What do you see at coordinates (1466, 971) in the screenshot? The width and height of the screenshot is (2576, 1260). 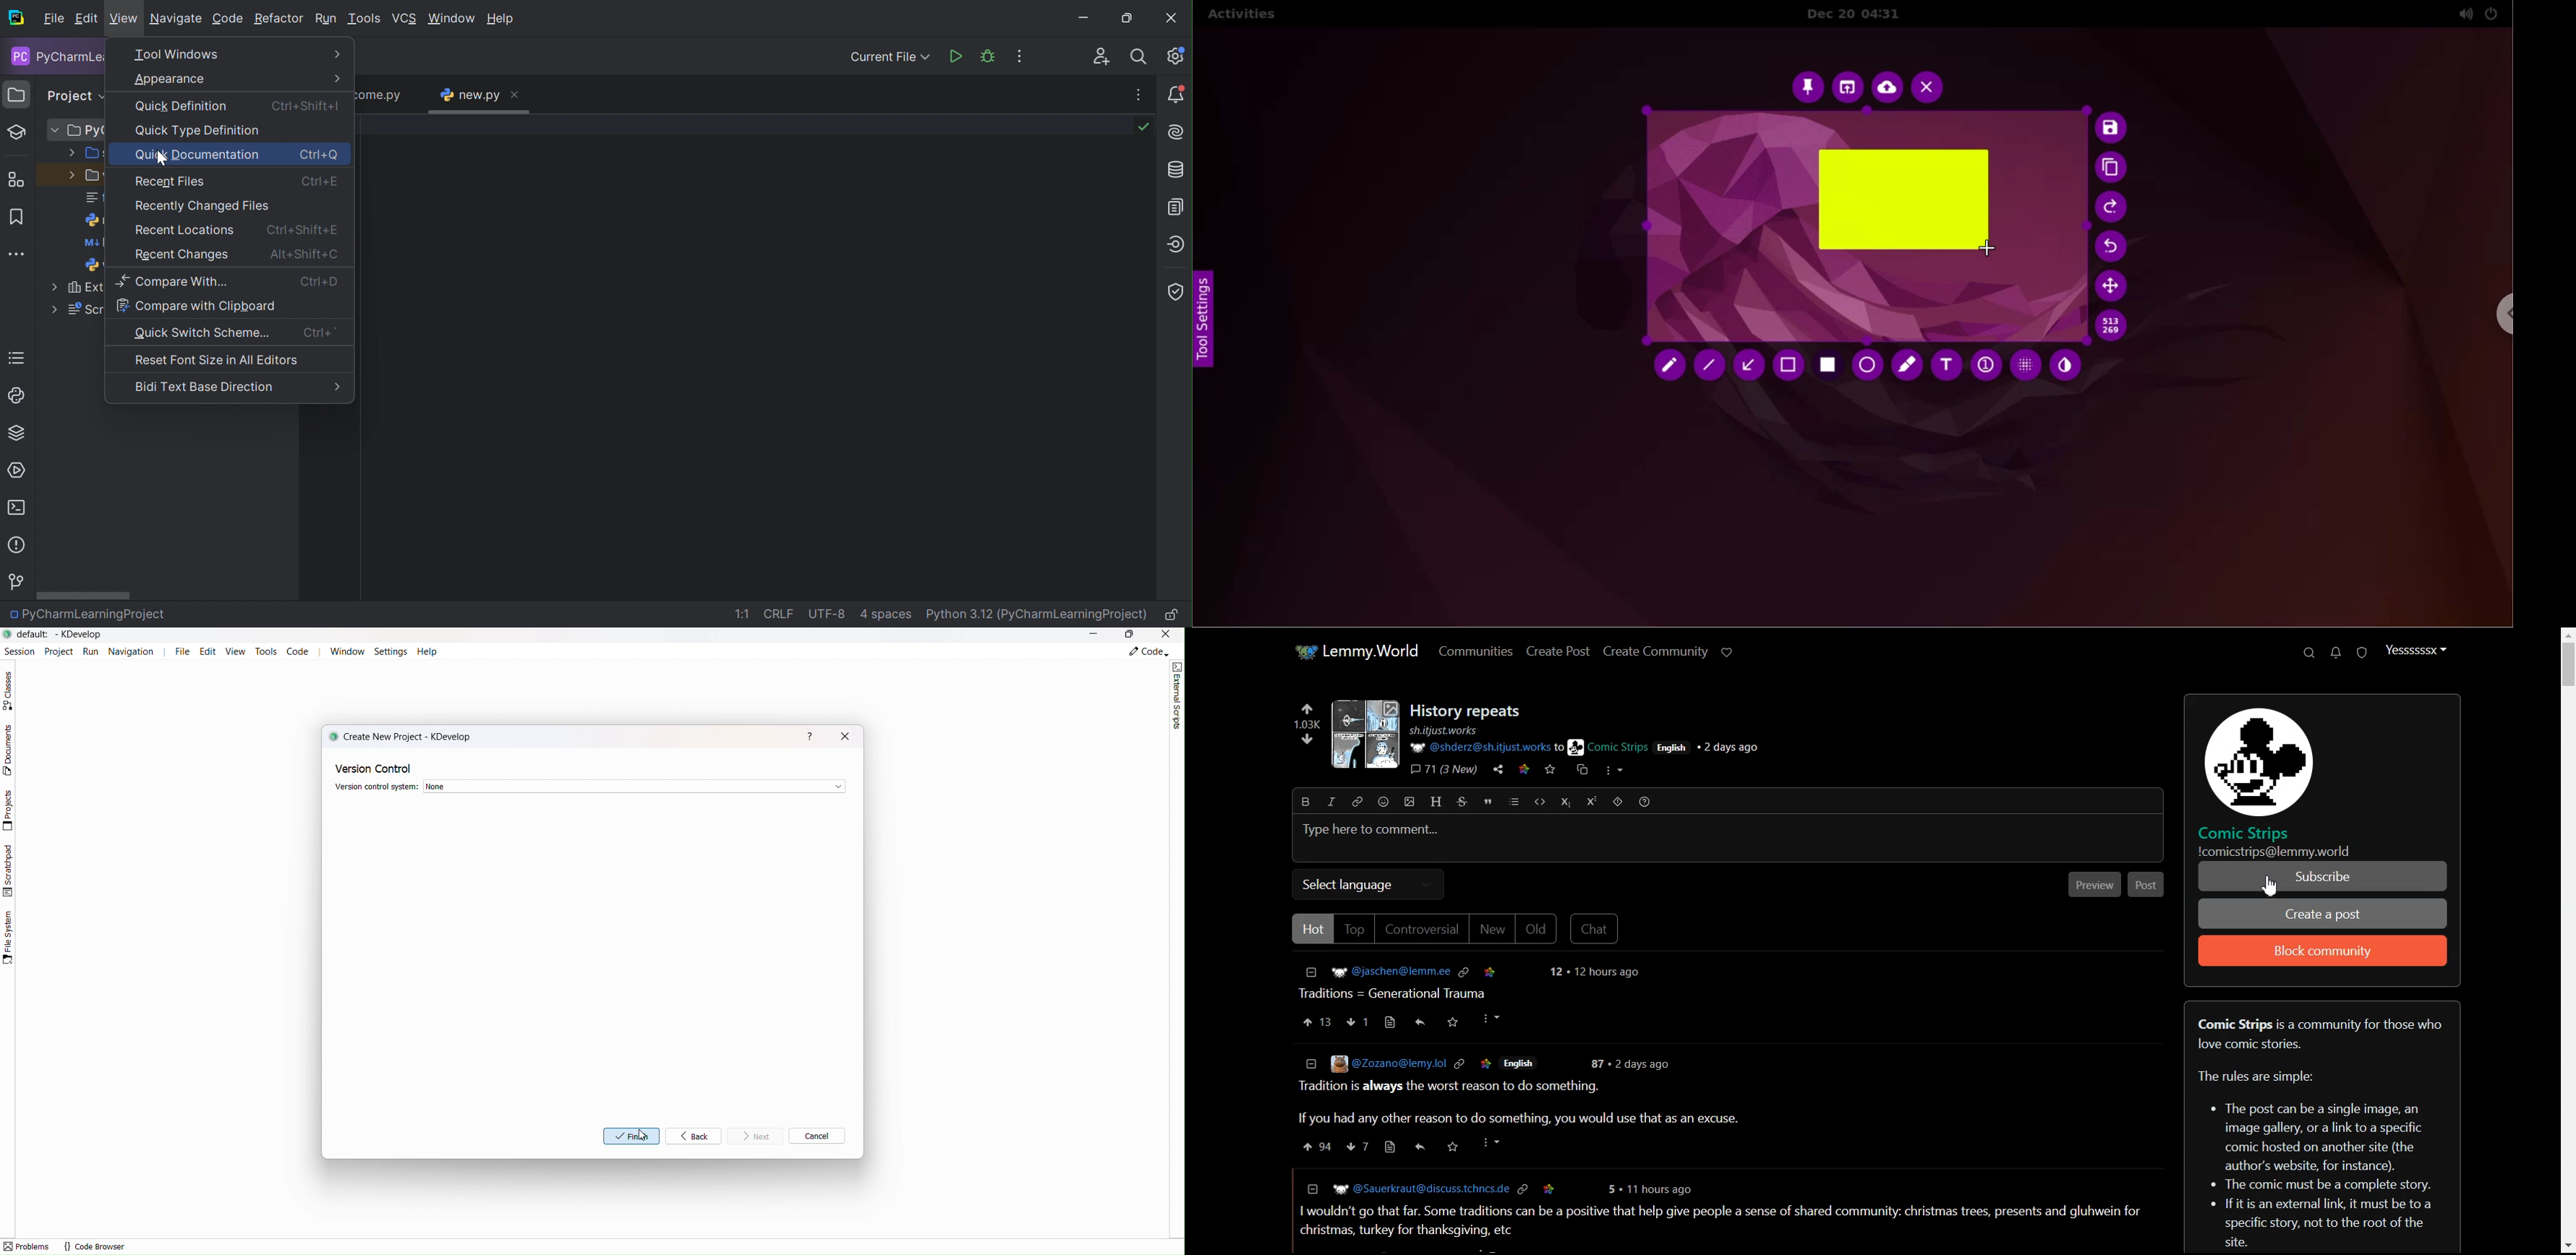 I see `Link` at bounding box center [1466, 971].